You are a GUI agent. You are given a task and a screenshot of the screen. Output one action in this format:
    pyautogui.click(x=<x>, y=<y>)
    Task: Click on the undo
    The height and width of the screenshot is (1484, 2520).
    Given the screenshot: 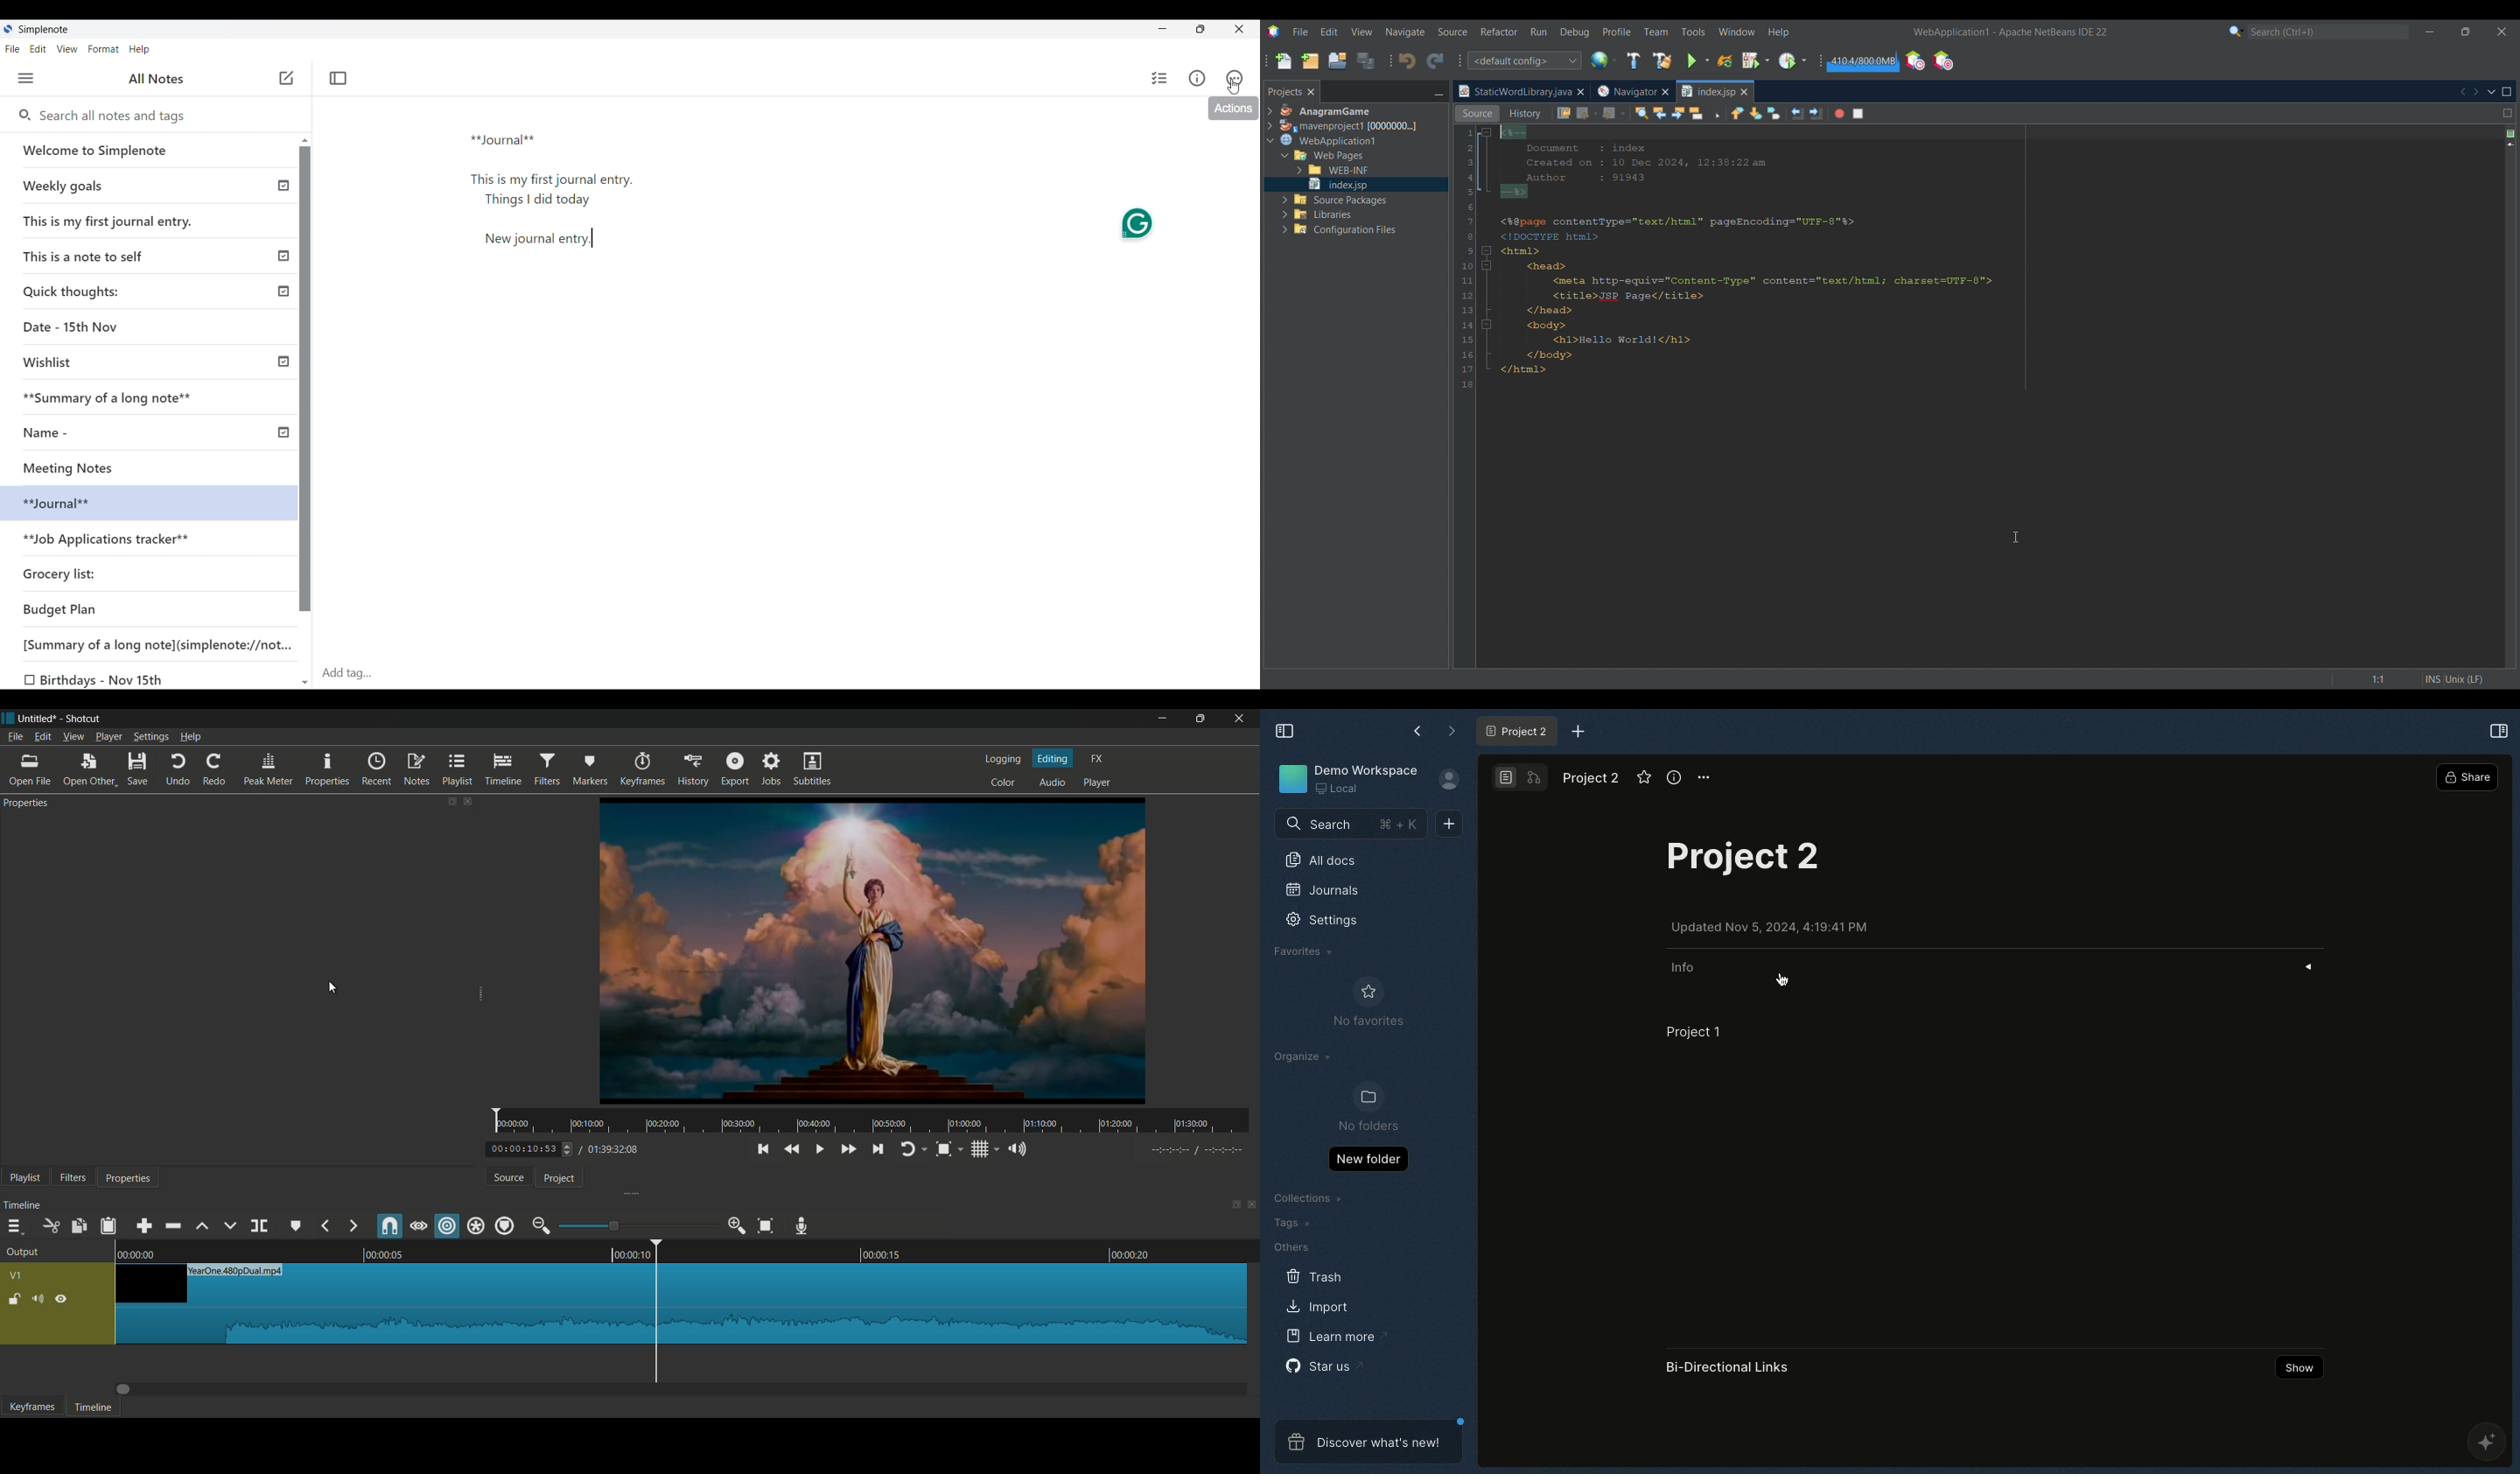 What is the action you would take?
    pyautogui.click(x=175, y=768)
    